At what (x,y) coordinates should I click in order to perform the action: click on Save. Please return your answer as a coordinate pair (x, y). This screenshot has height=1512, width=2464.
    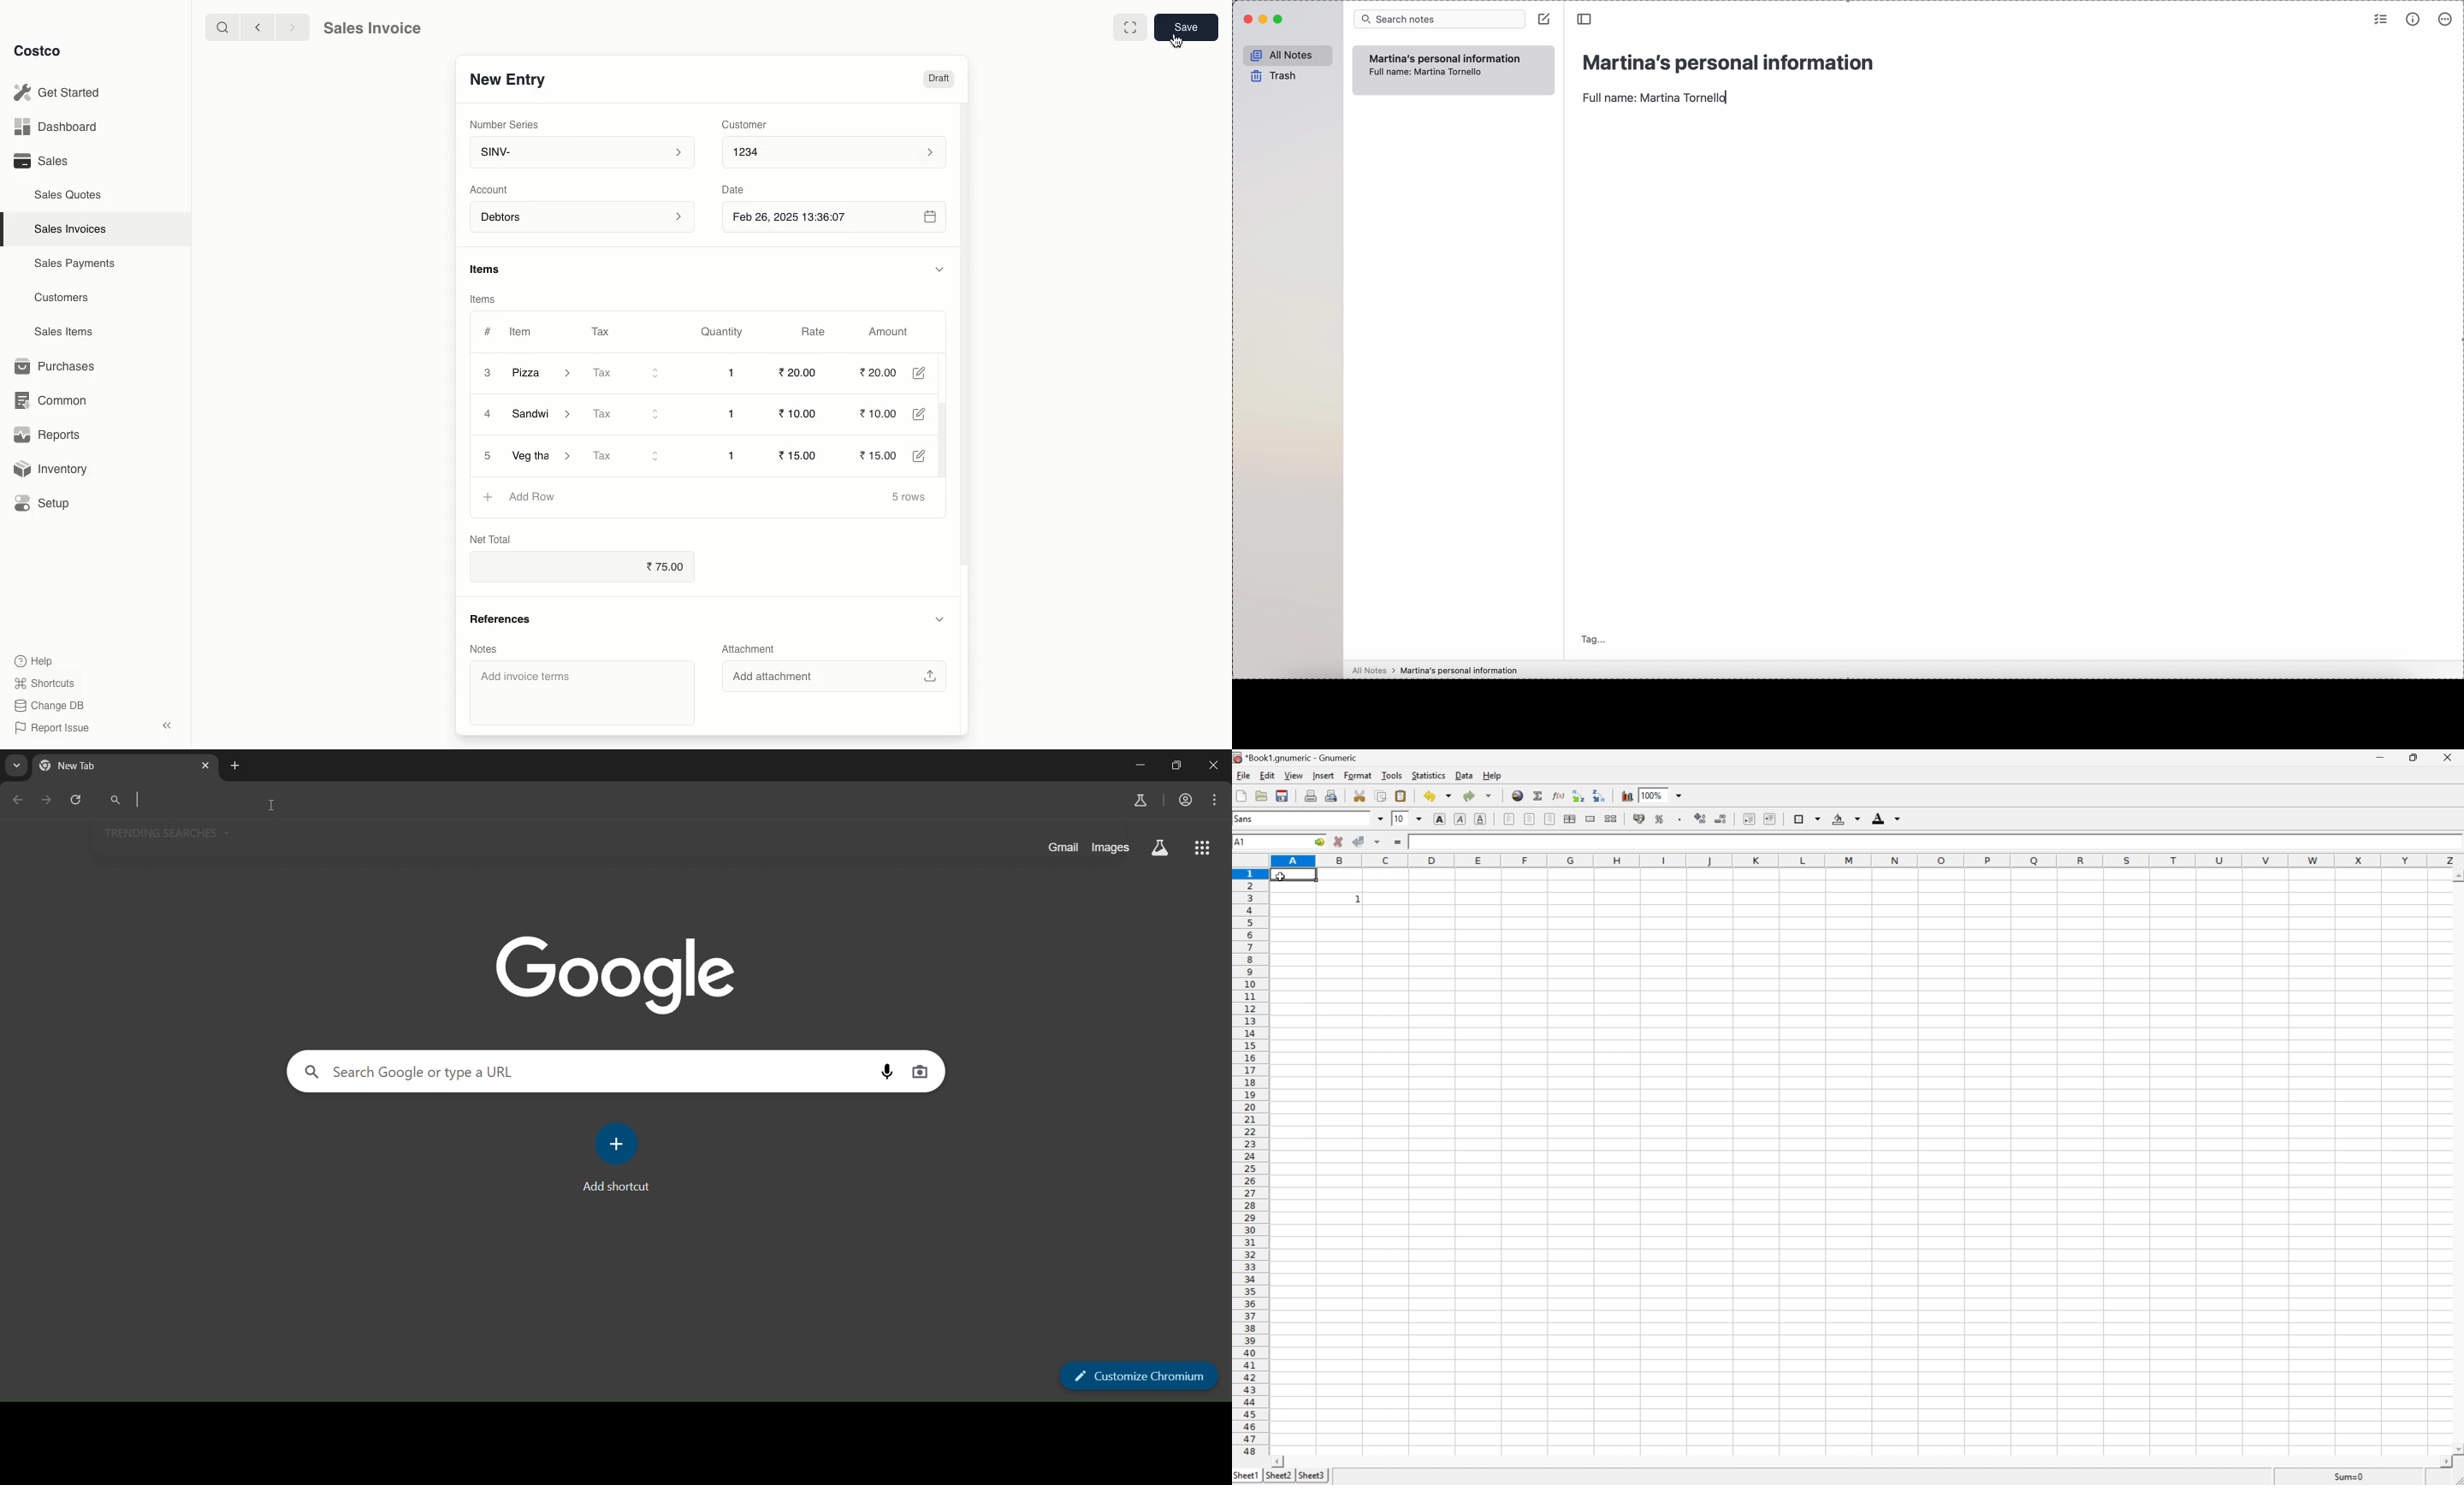
    Looking at the image, I should click on (1188, 29).